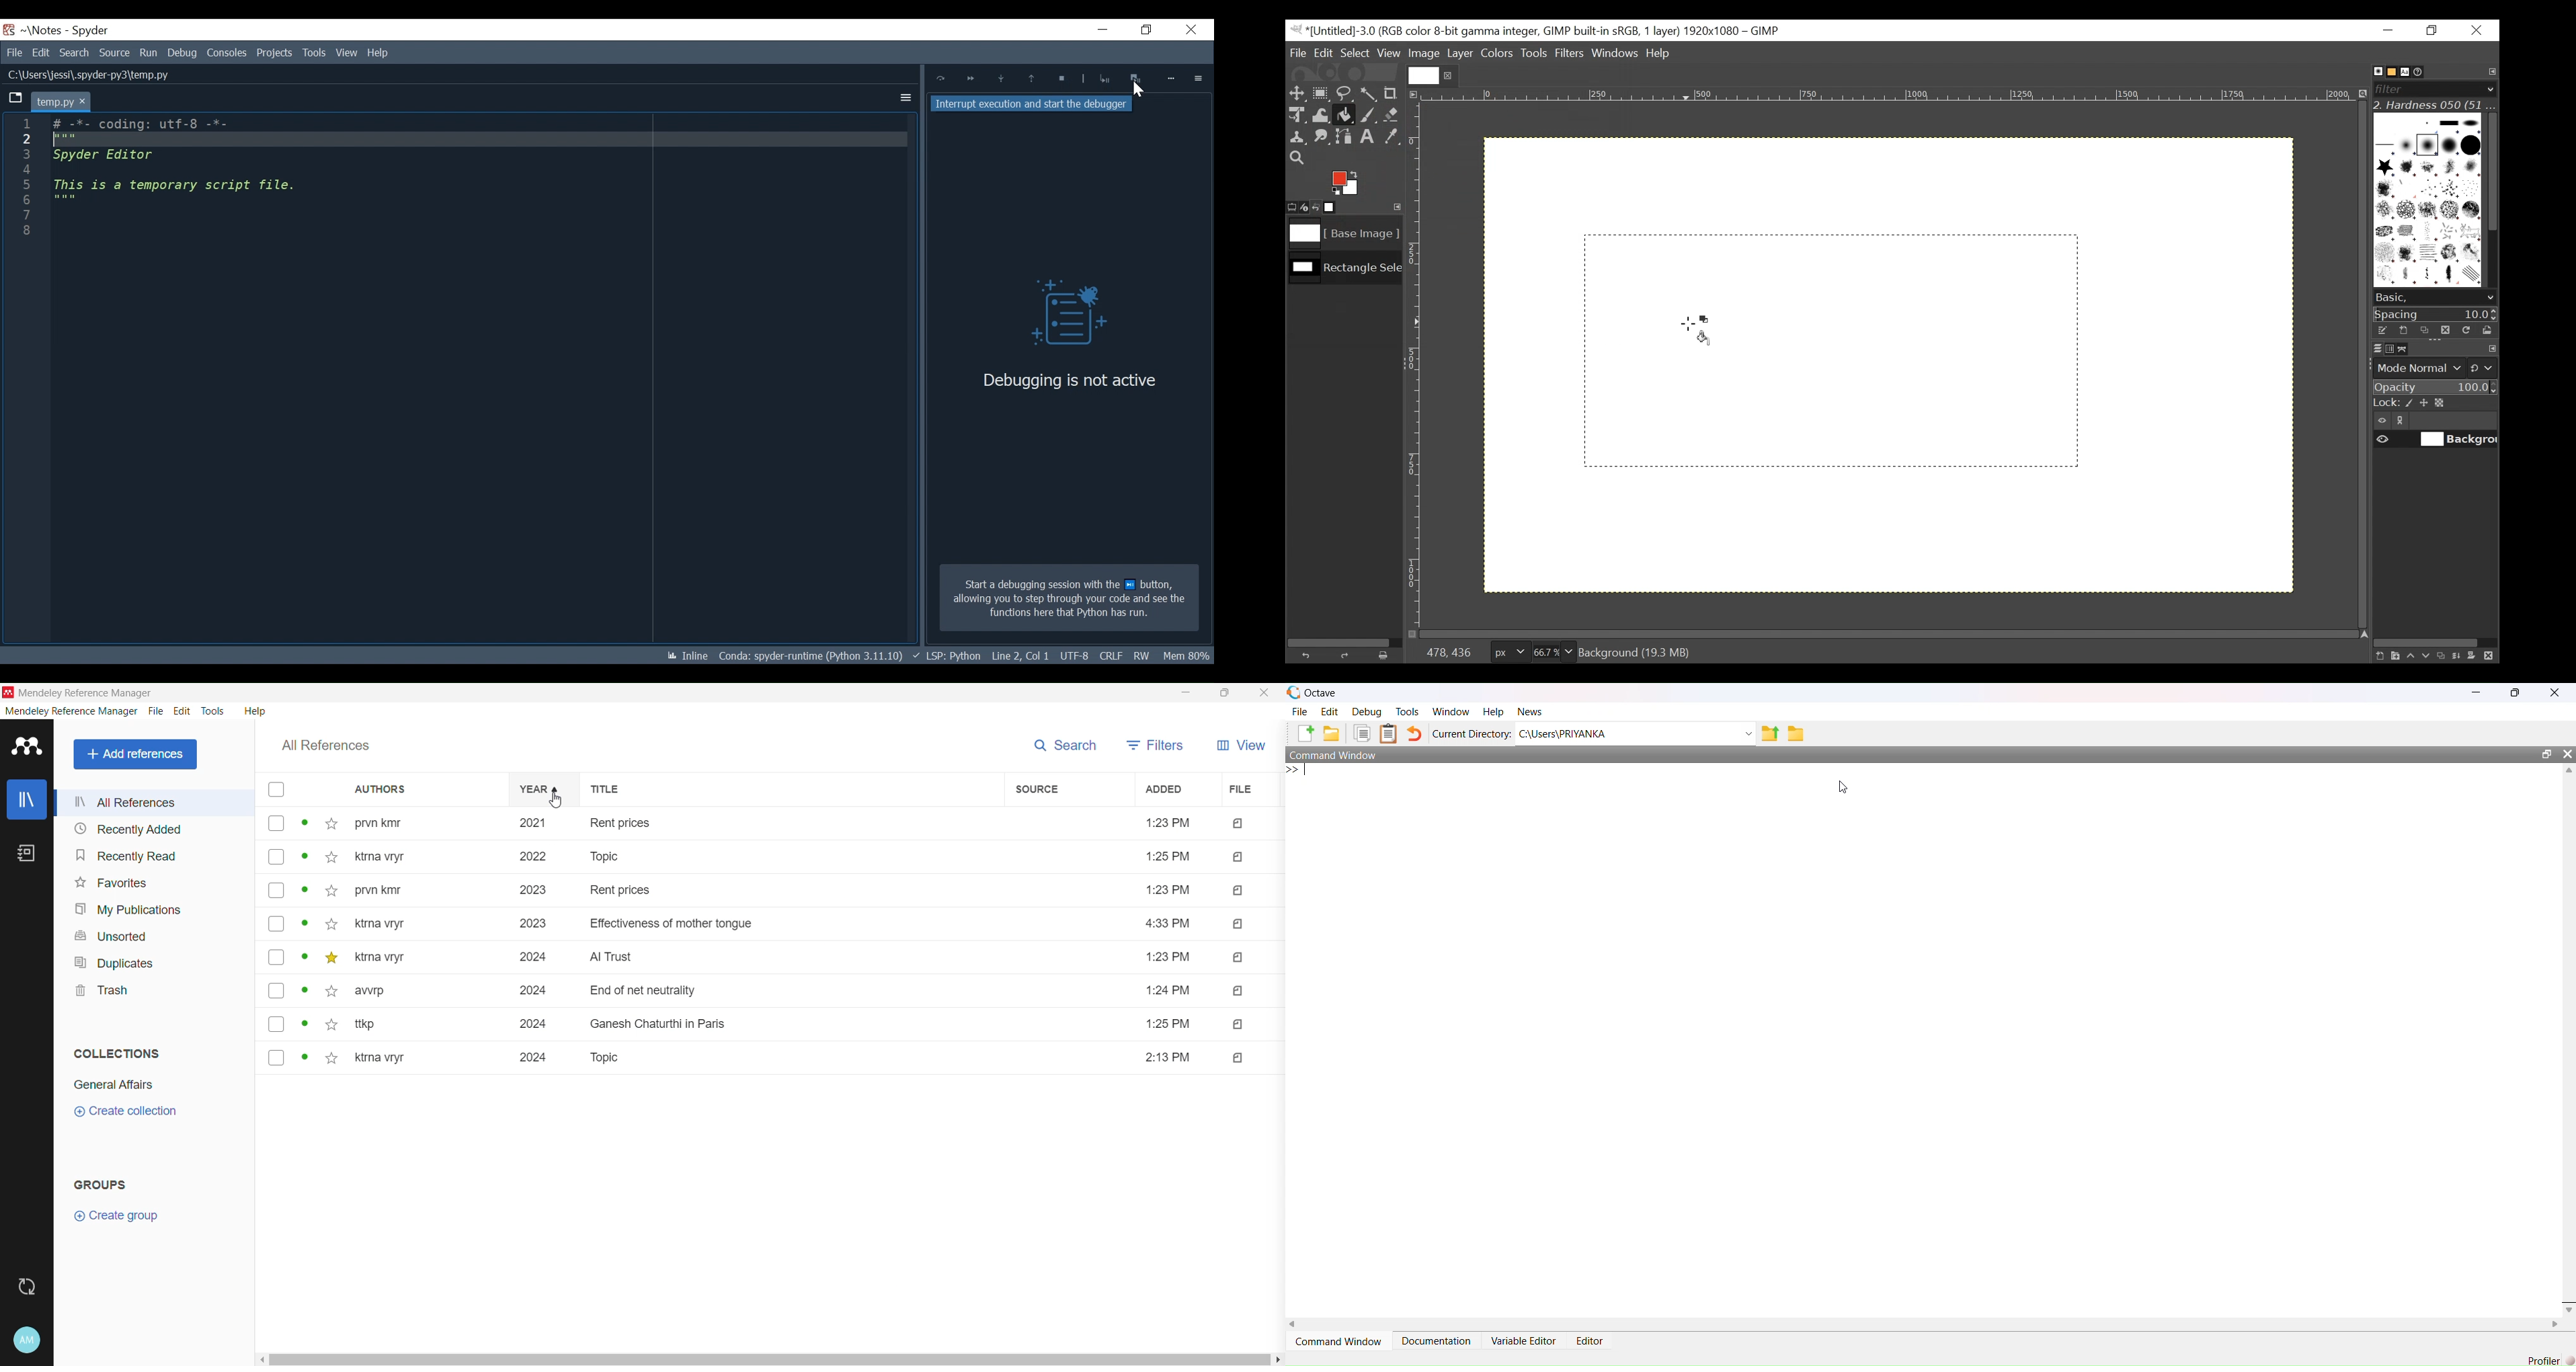 Image resolution: width=2576 pixels, height=1372 pixels. Describe the element at coordinates (1843, 789) in the screenshot. I see `Cursor` at that location.